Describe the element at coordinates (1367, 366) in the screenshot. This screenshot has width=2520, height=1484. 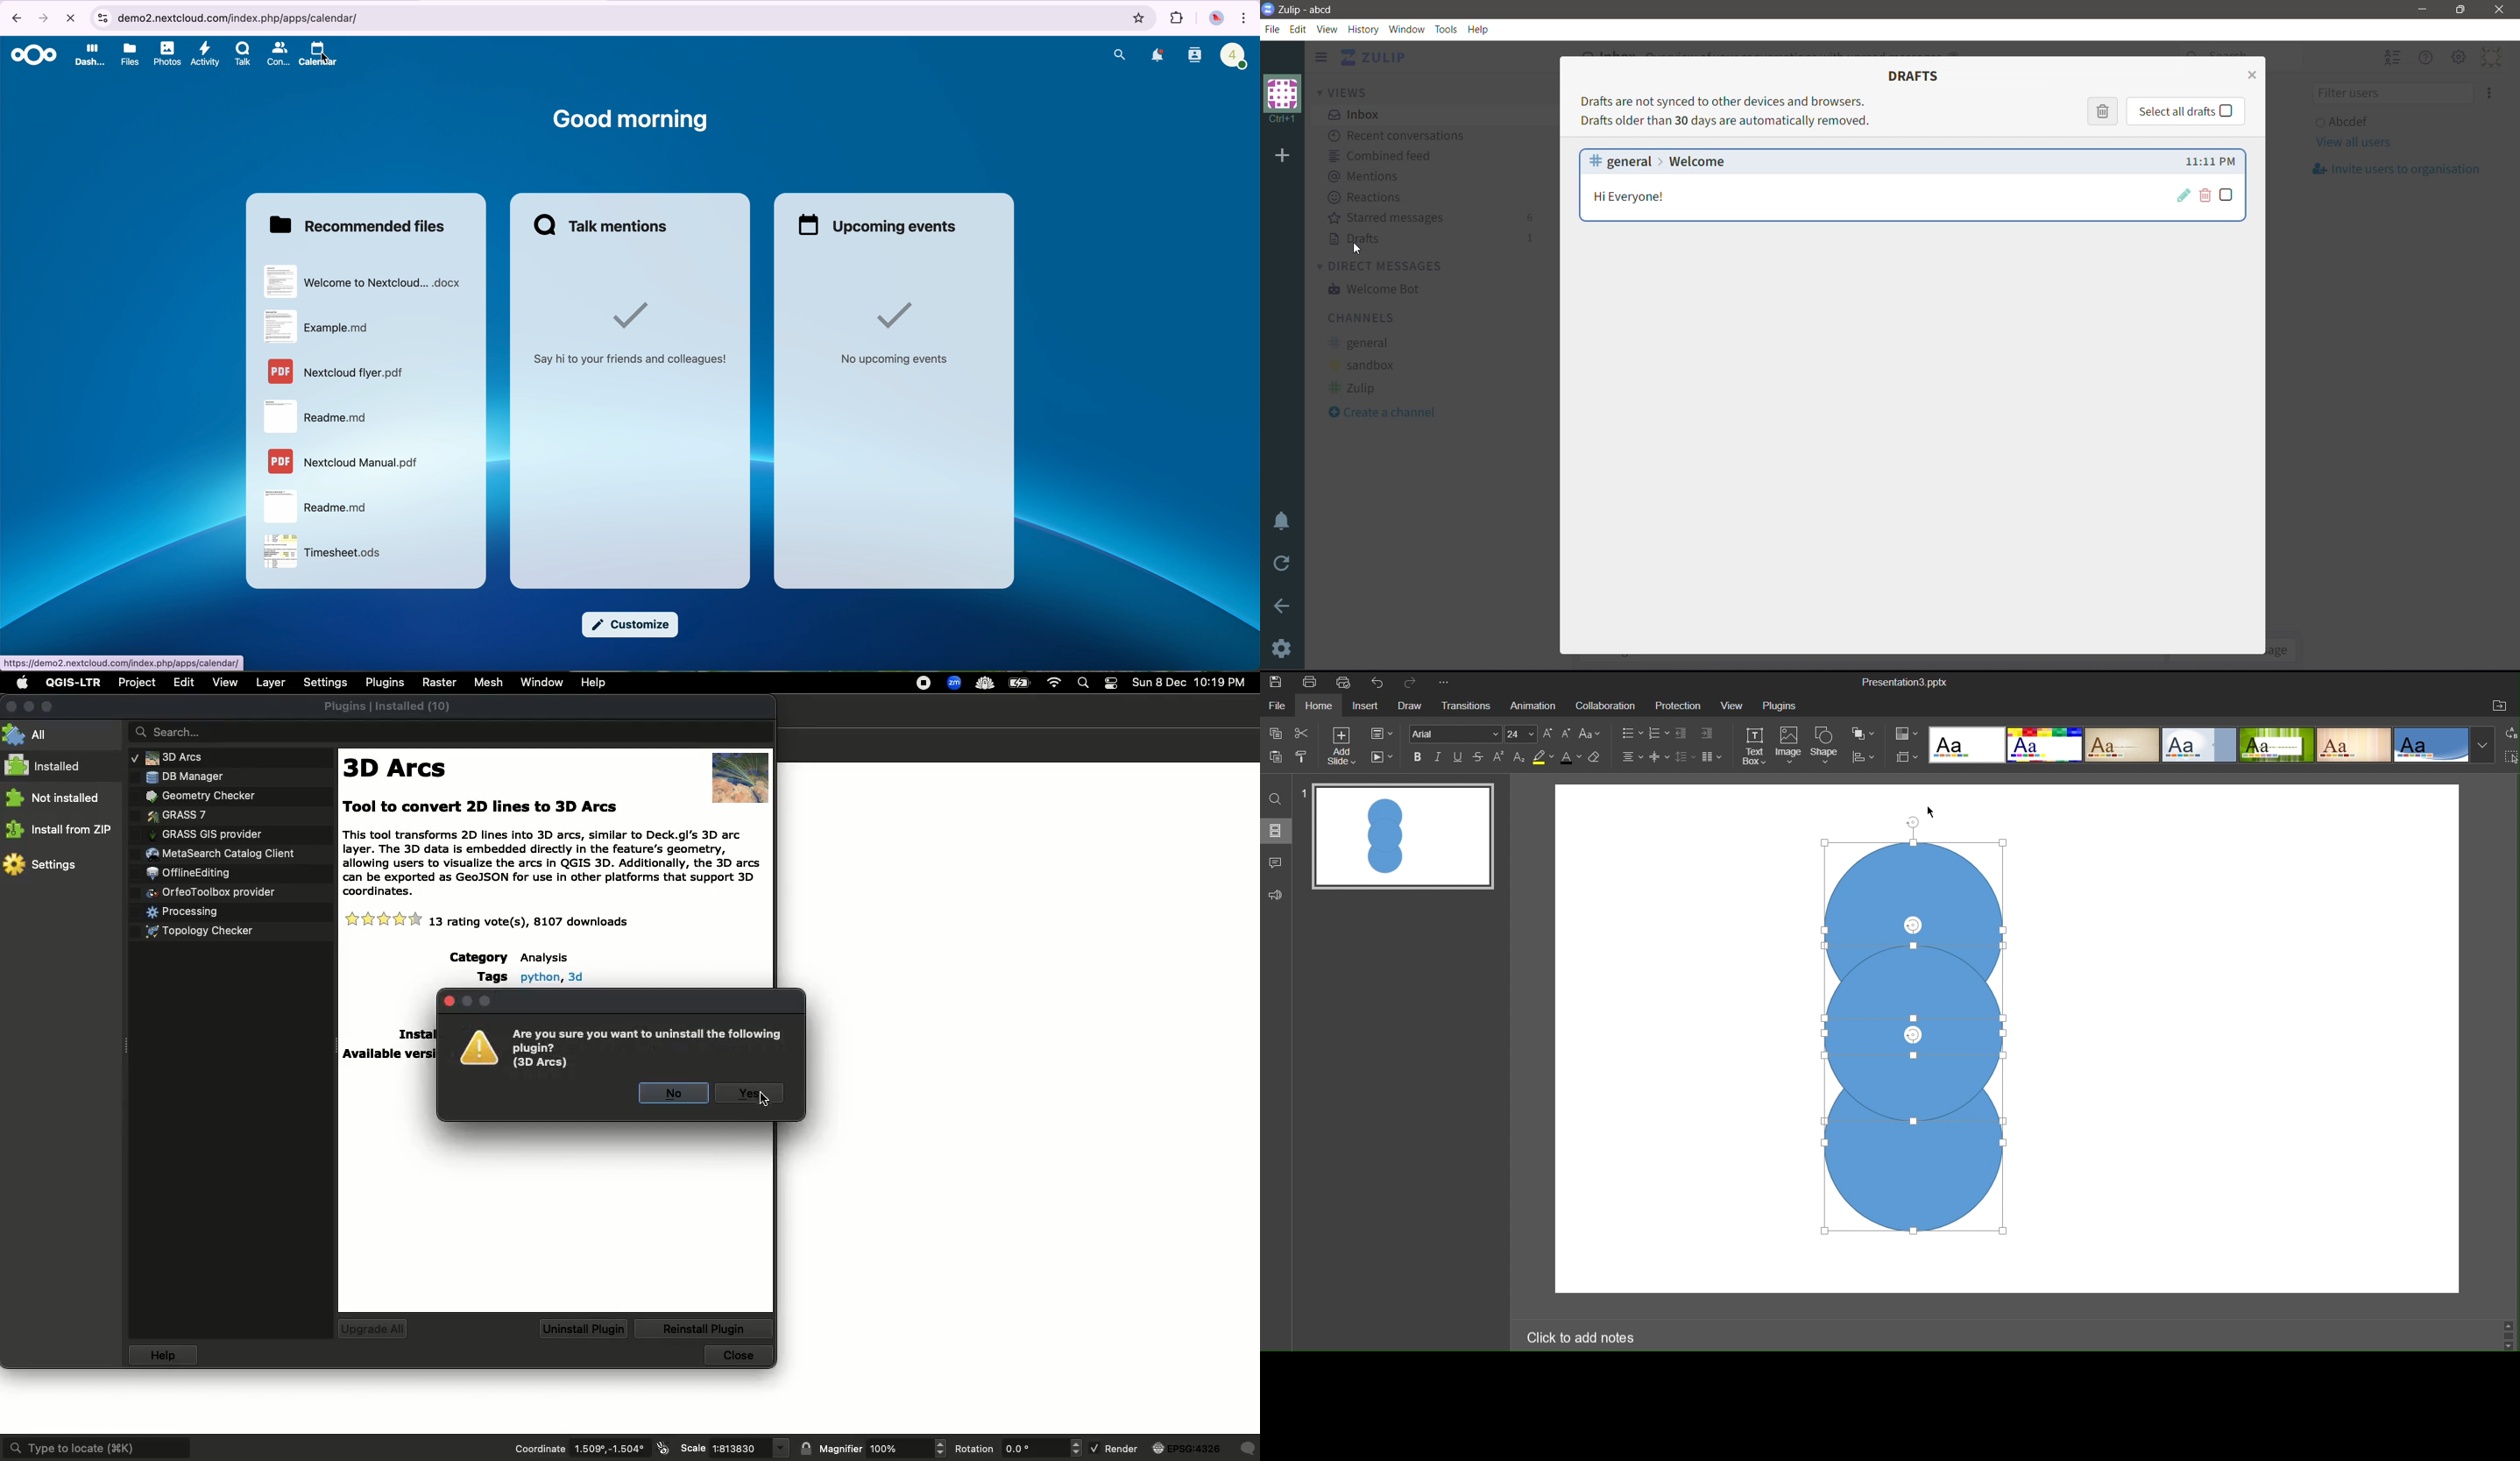
I see `sandbox` at that location.